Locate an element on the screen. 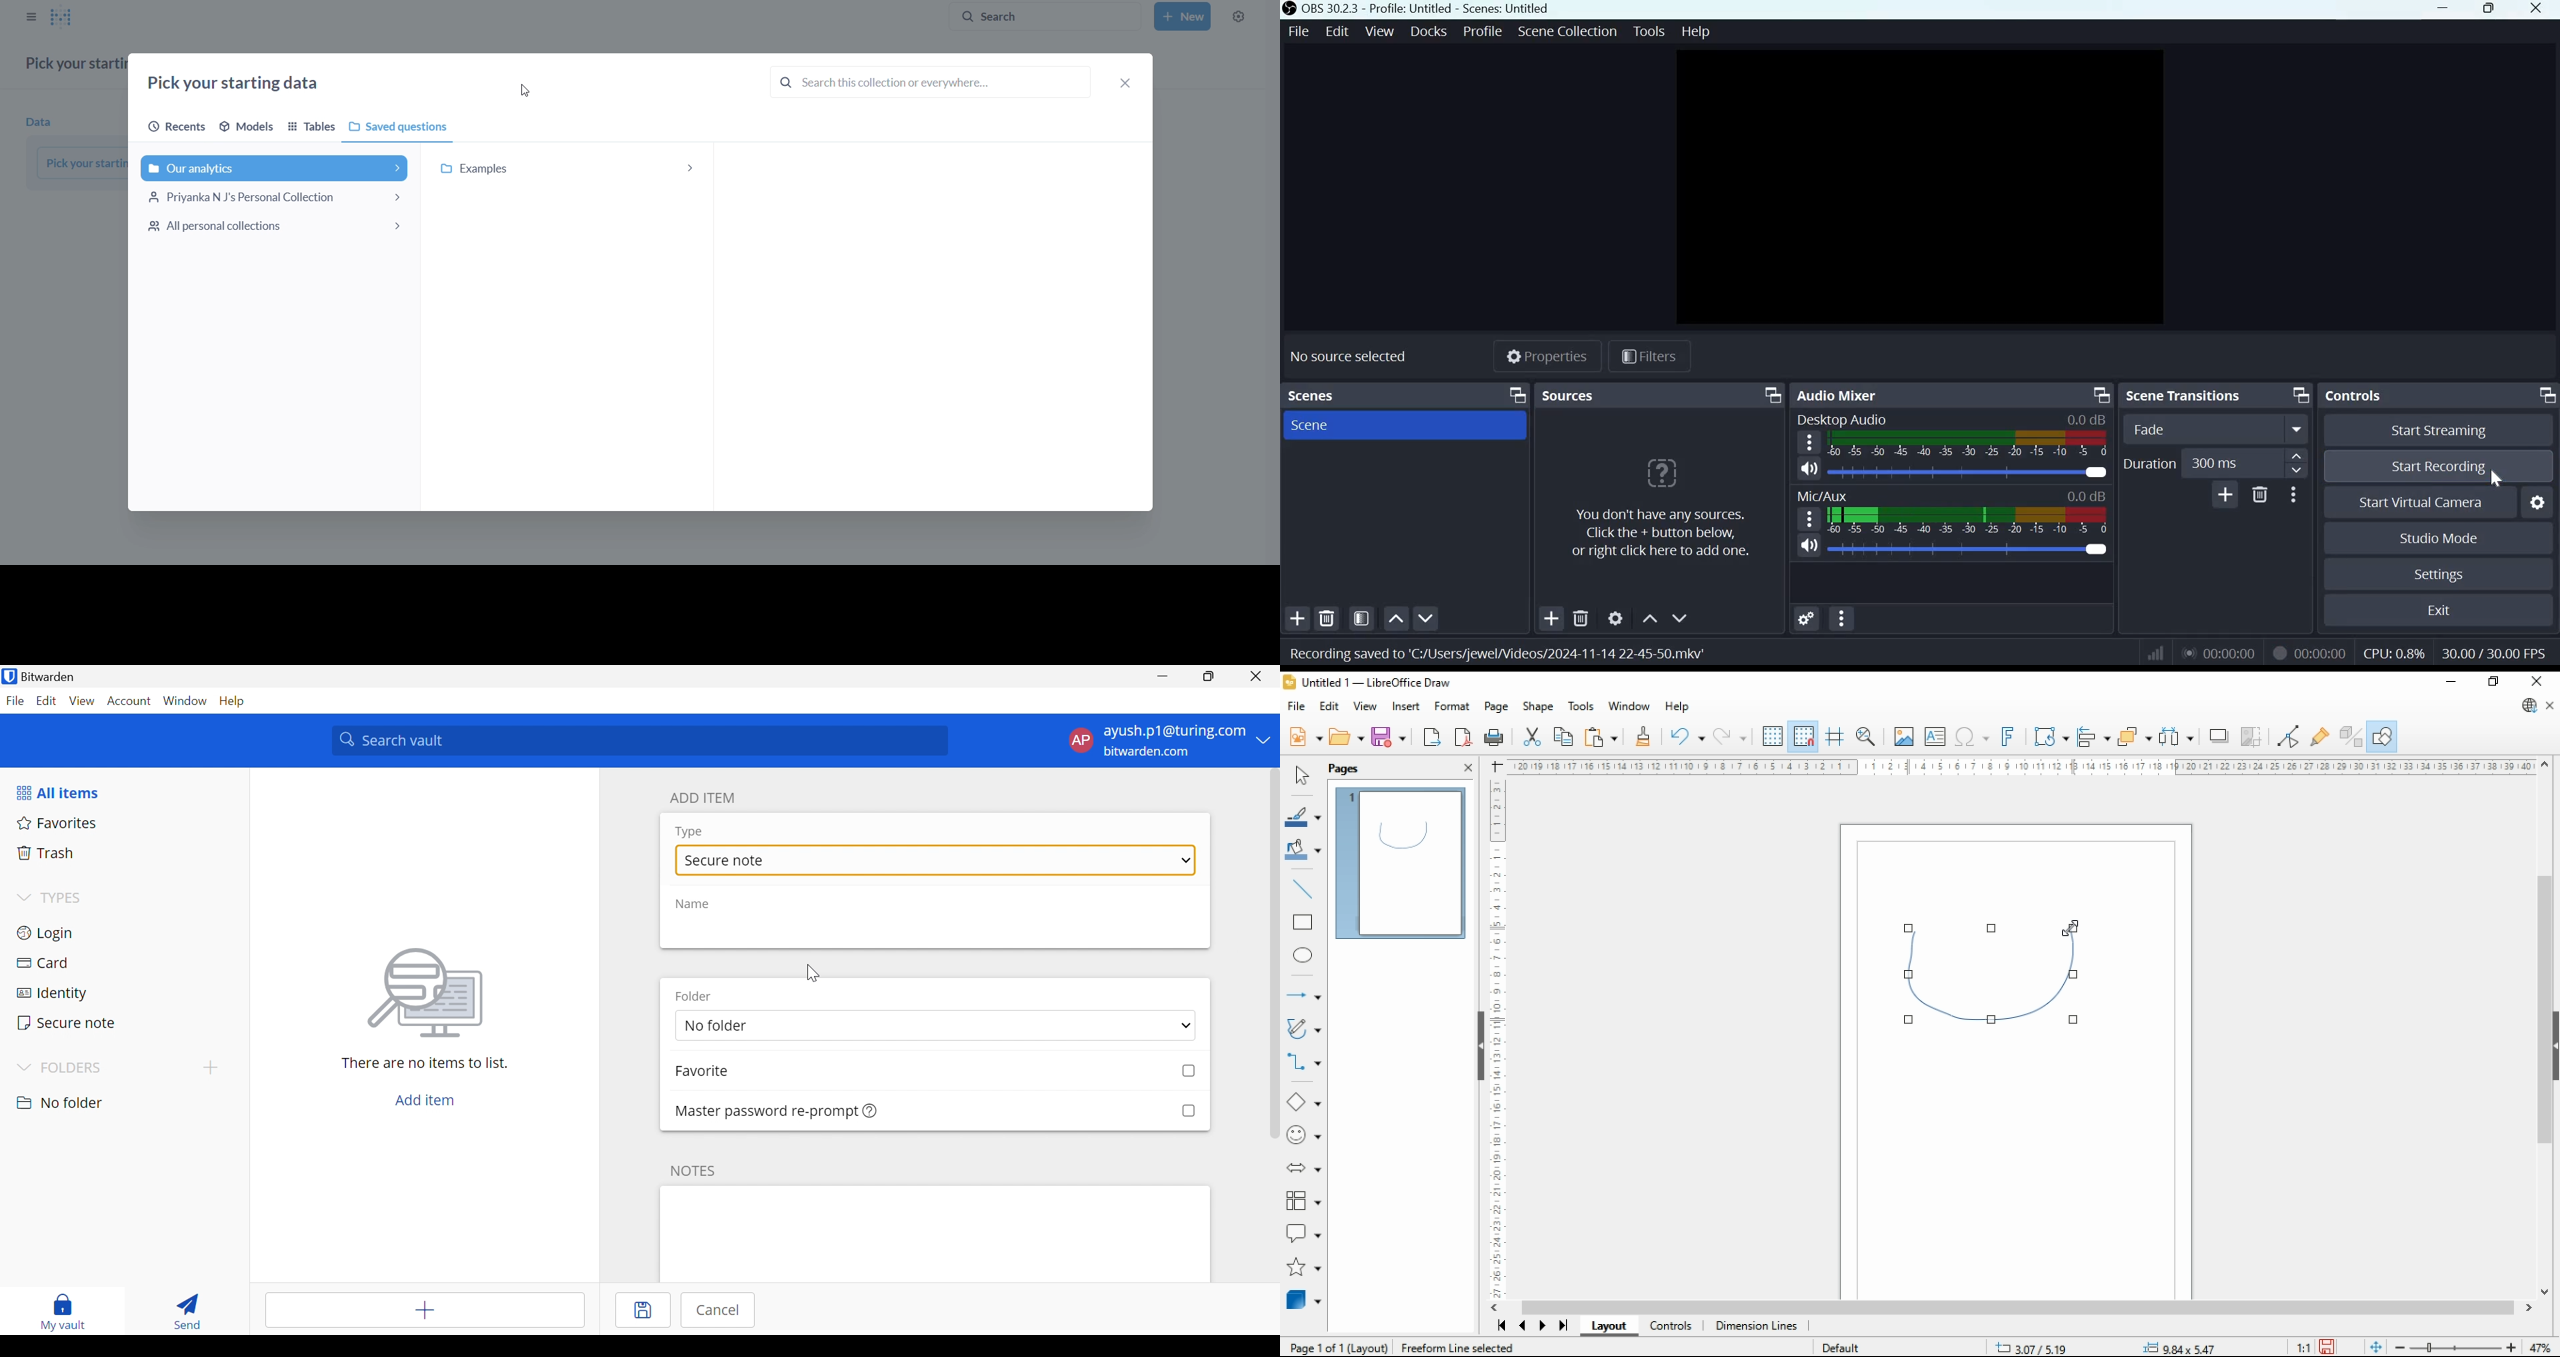 This screenshot has width=2576, height=1372. Remove selected source(s) is located at coordinates (1579, 619).